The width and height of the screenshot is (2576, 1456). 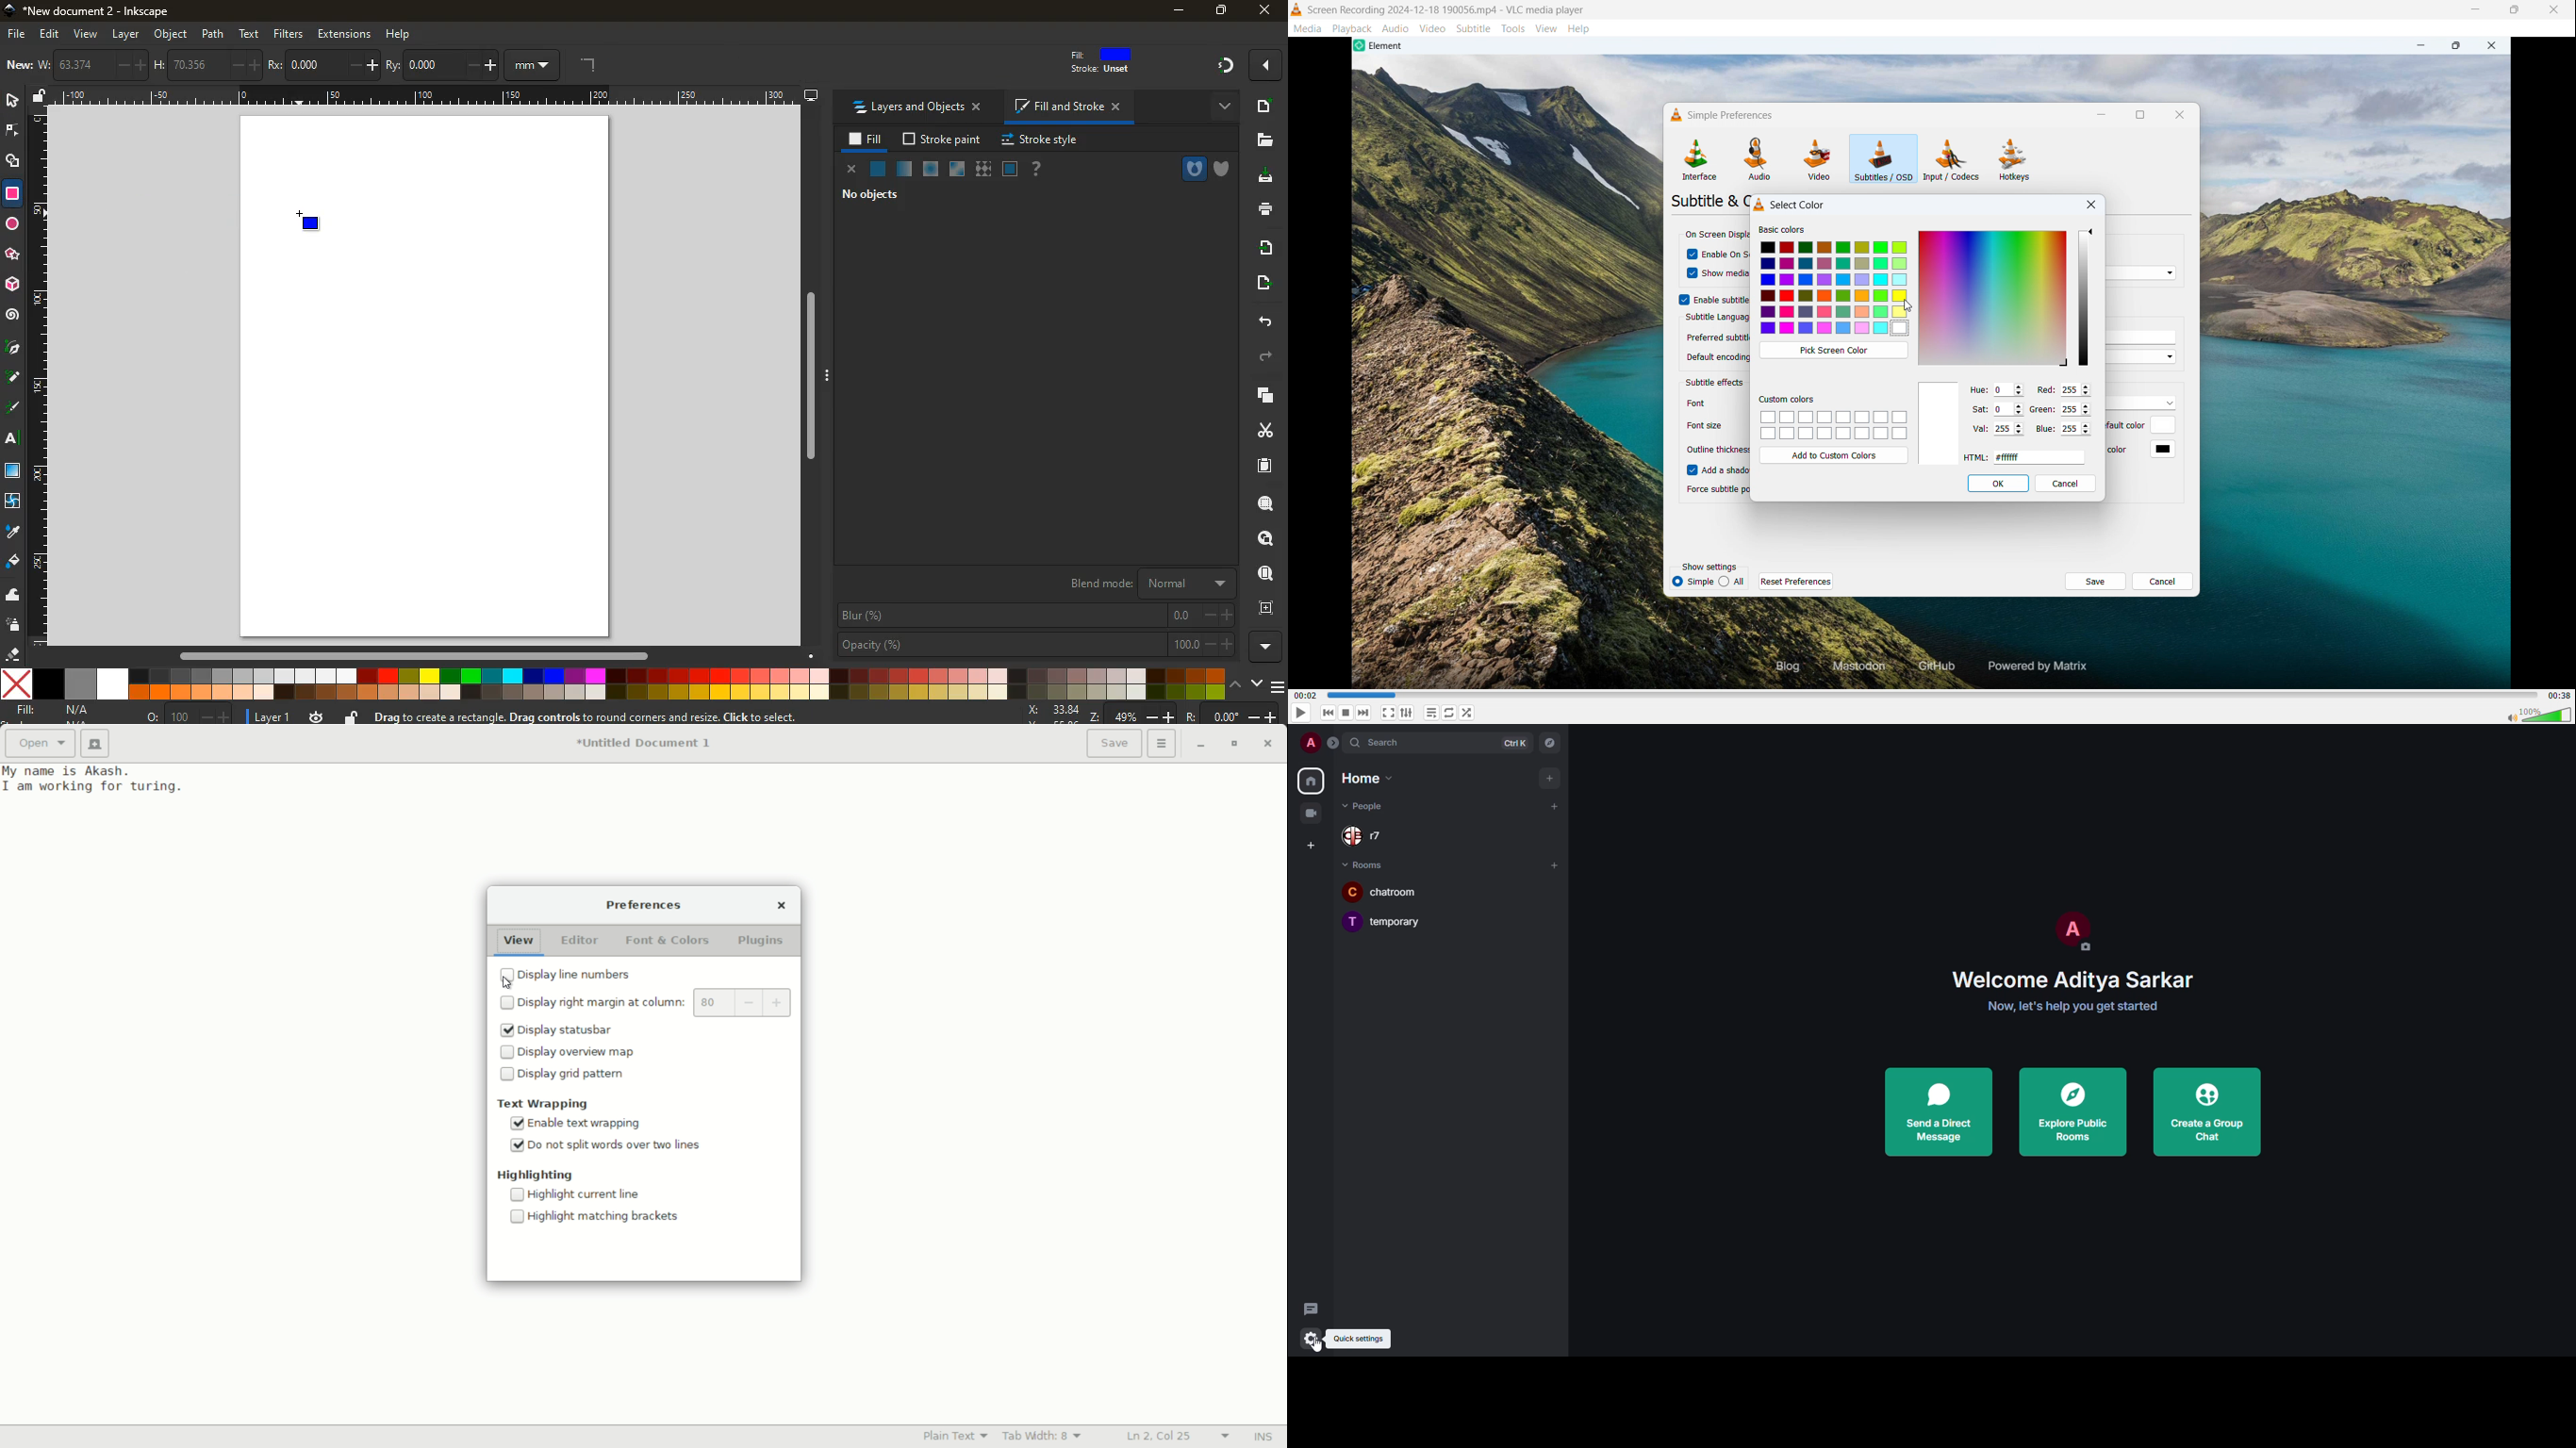 What do you see at coordinates (1389, 712) in the screenshot?
I see `Full screen ` at bounding box center [1389, 712].